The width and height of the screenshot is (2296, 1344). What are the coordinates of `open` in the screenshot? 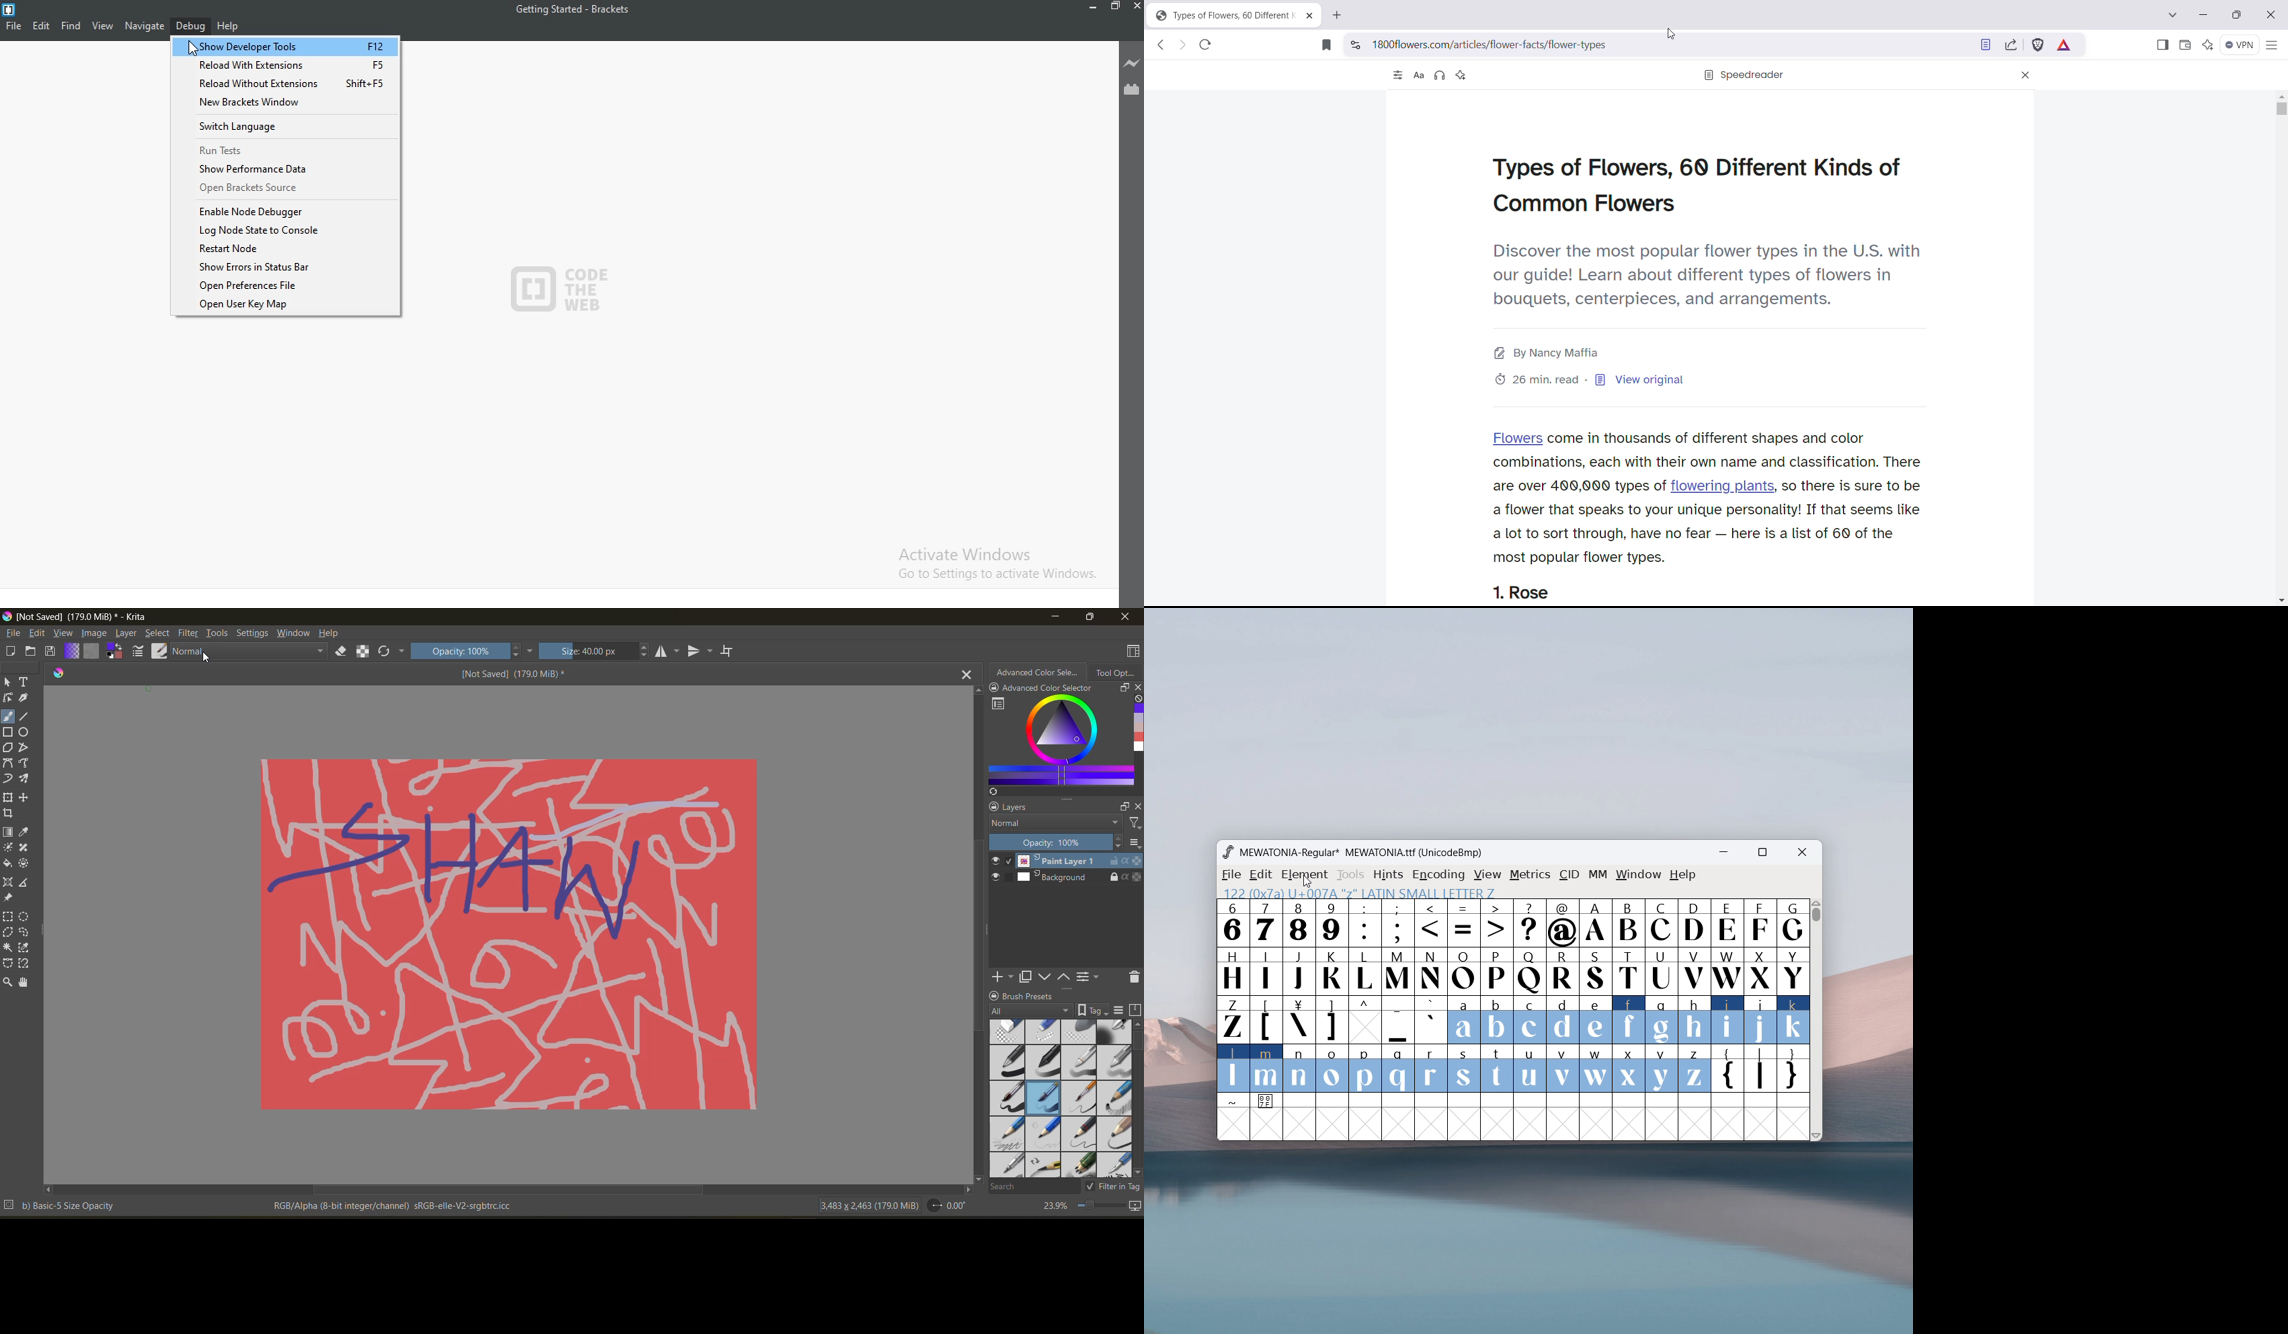 It's located at (30, 650).